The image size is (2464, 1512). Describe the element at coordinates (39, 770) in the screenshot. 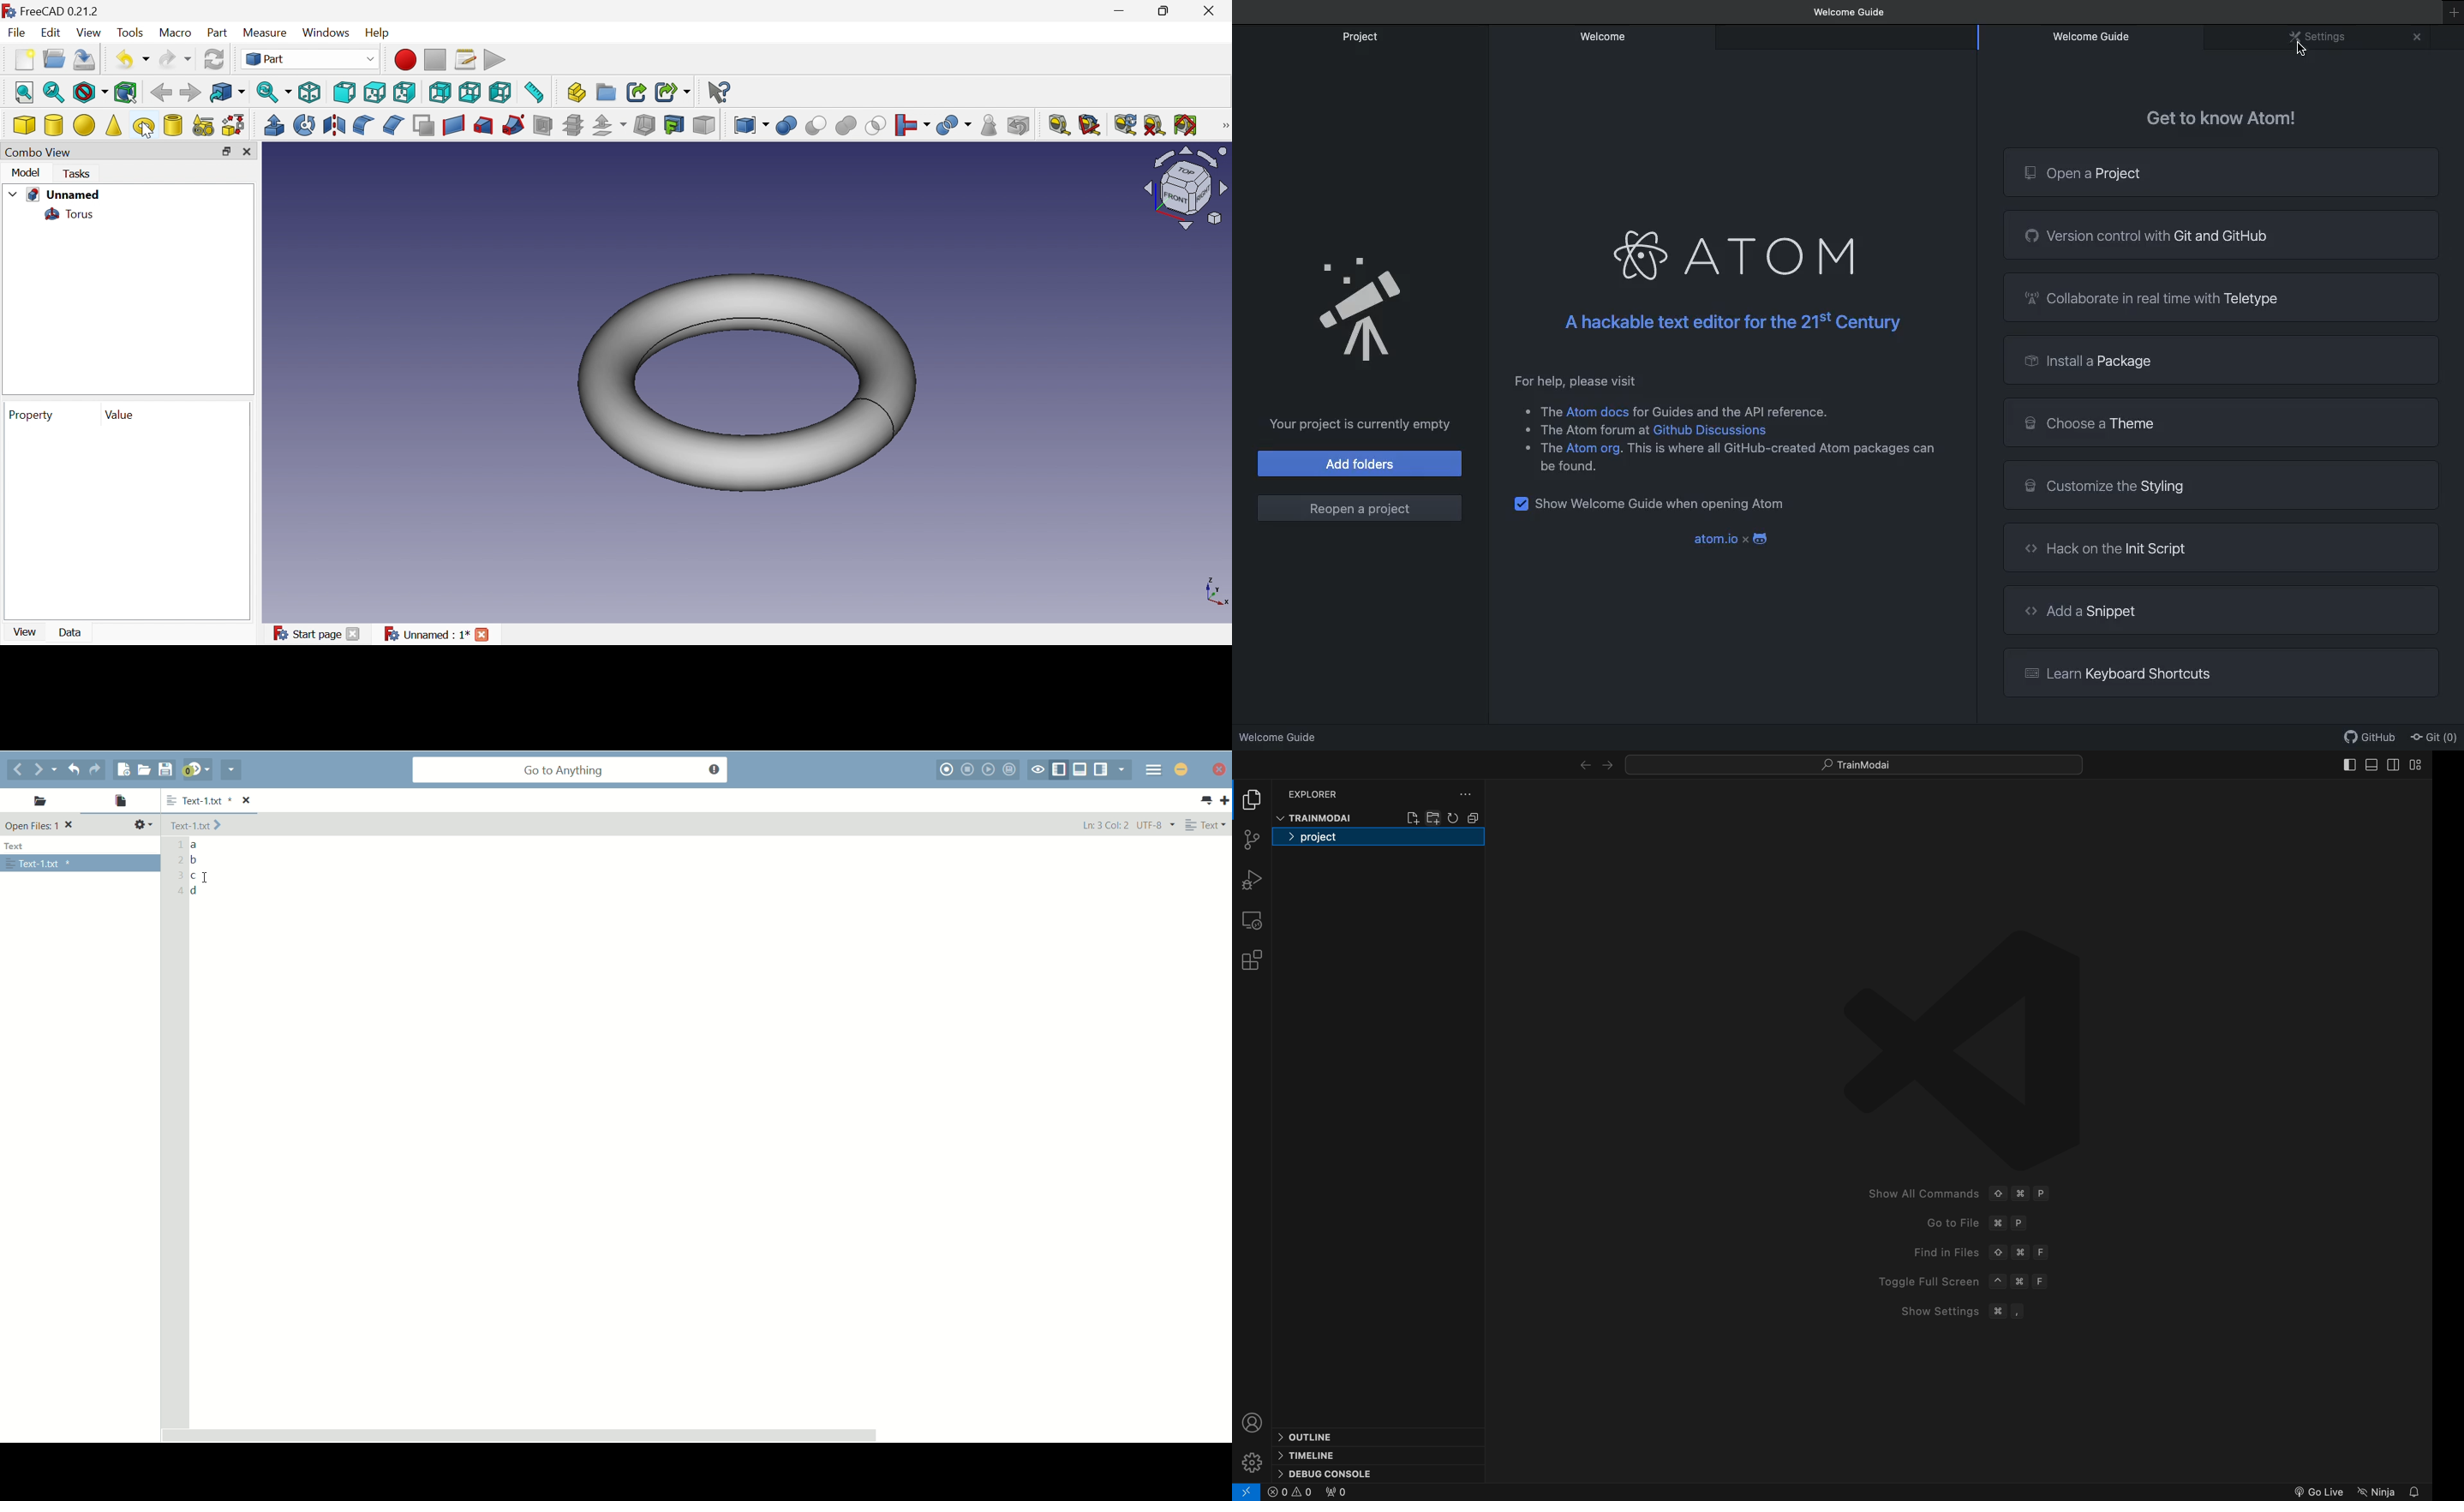

I see `go forward` at that location.